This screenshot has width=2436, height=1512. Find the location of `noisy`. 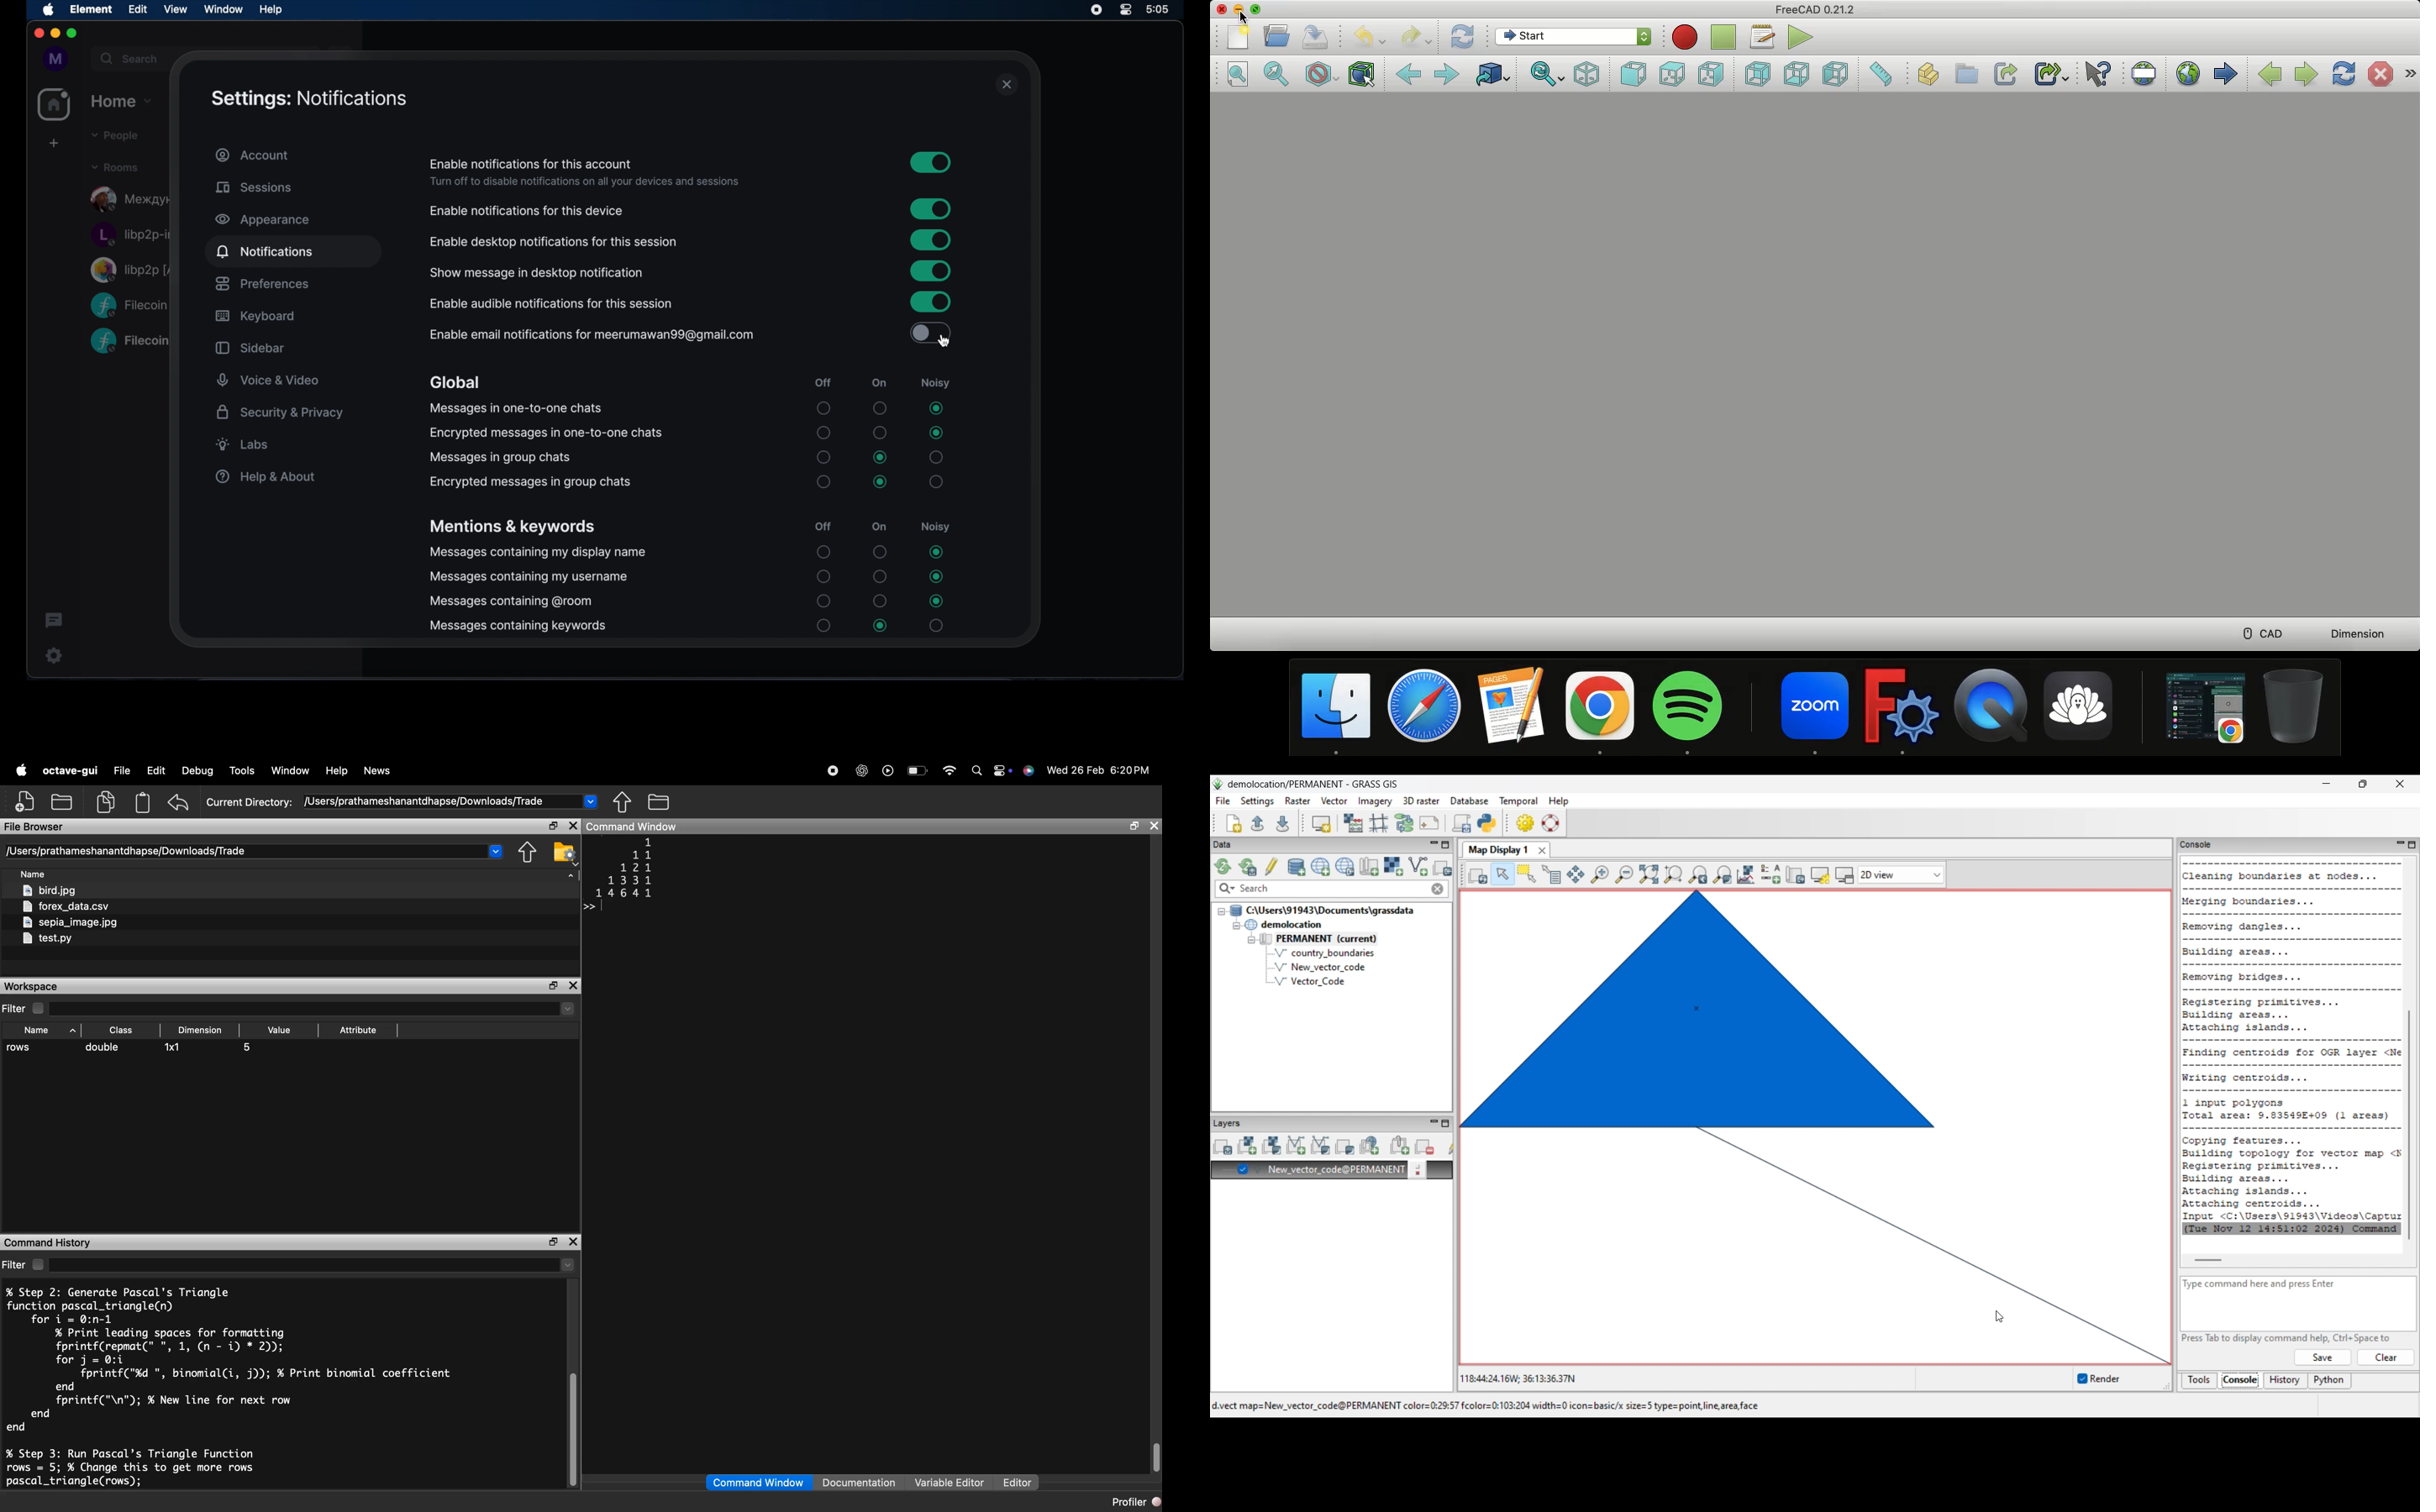

noisy is located at coordinates (935, 384).